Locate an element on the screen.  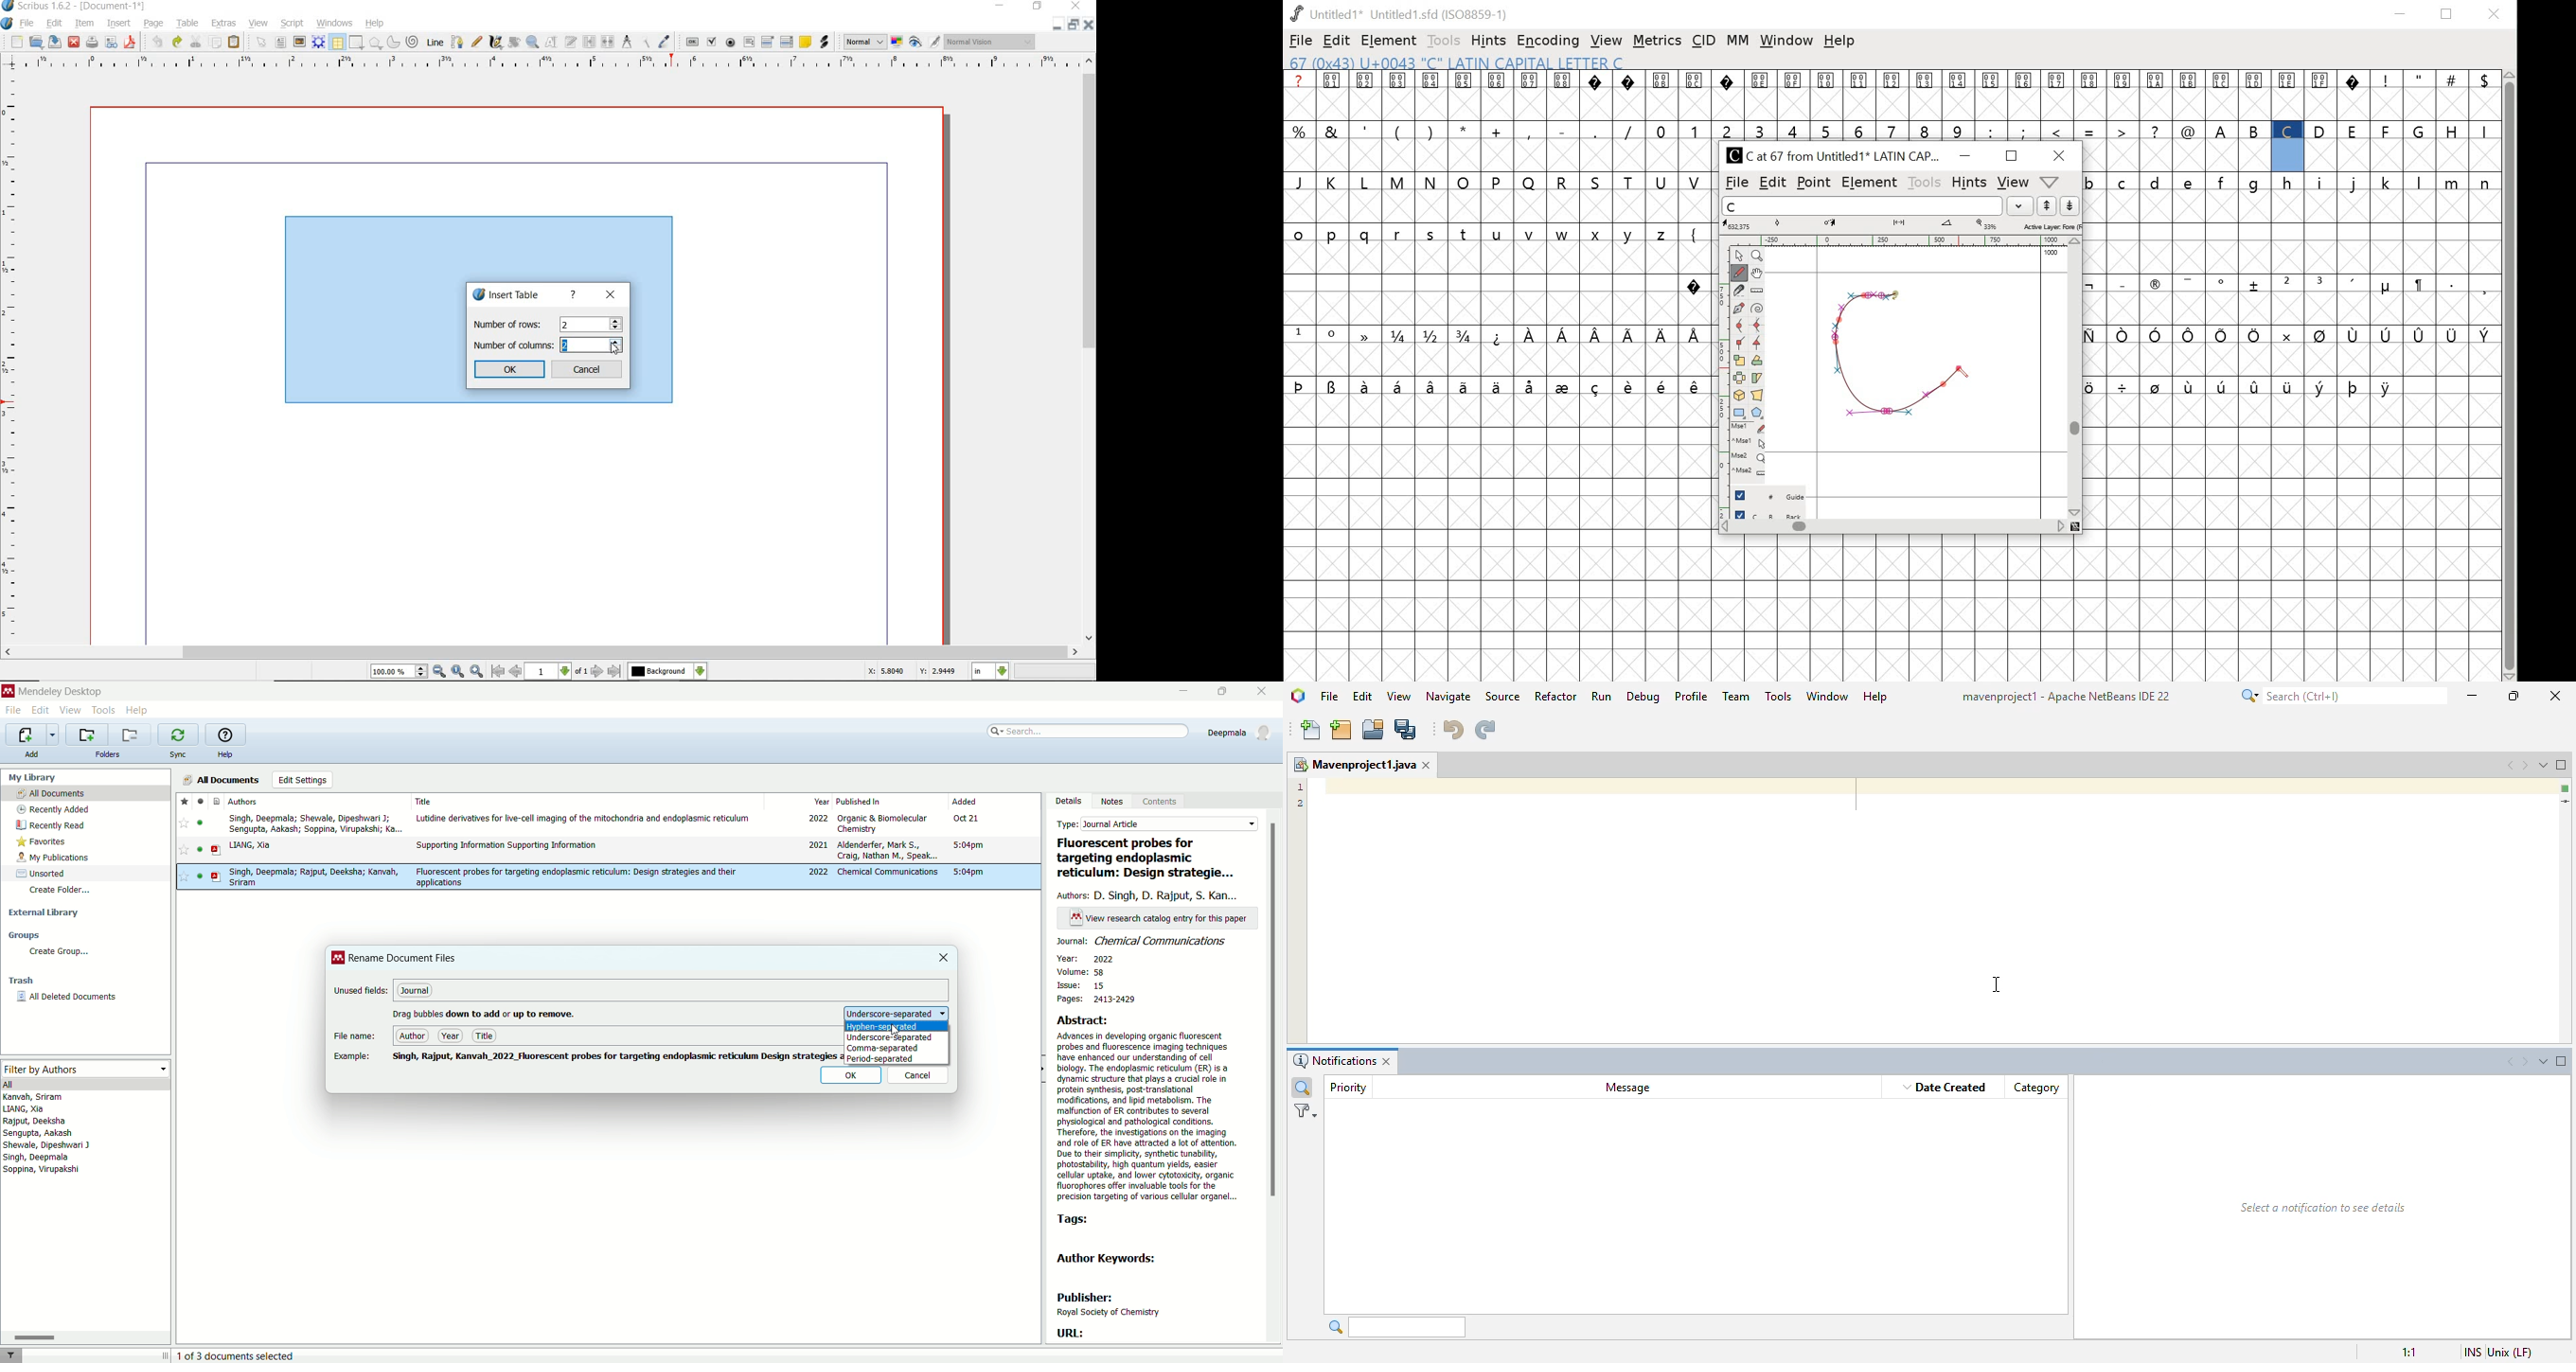
create a new folder is located at coordinates (88, 734).